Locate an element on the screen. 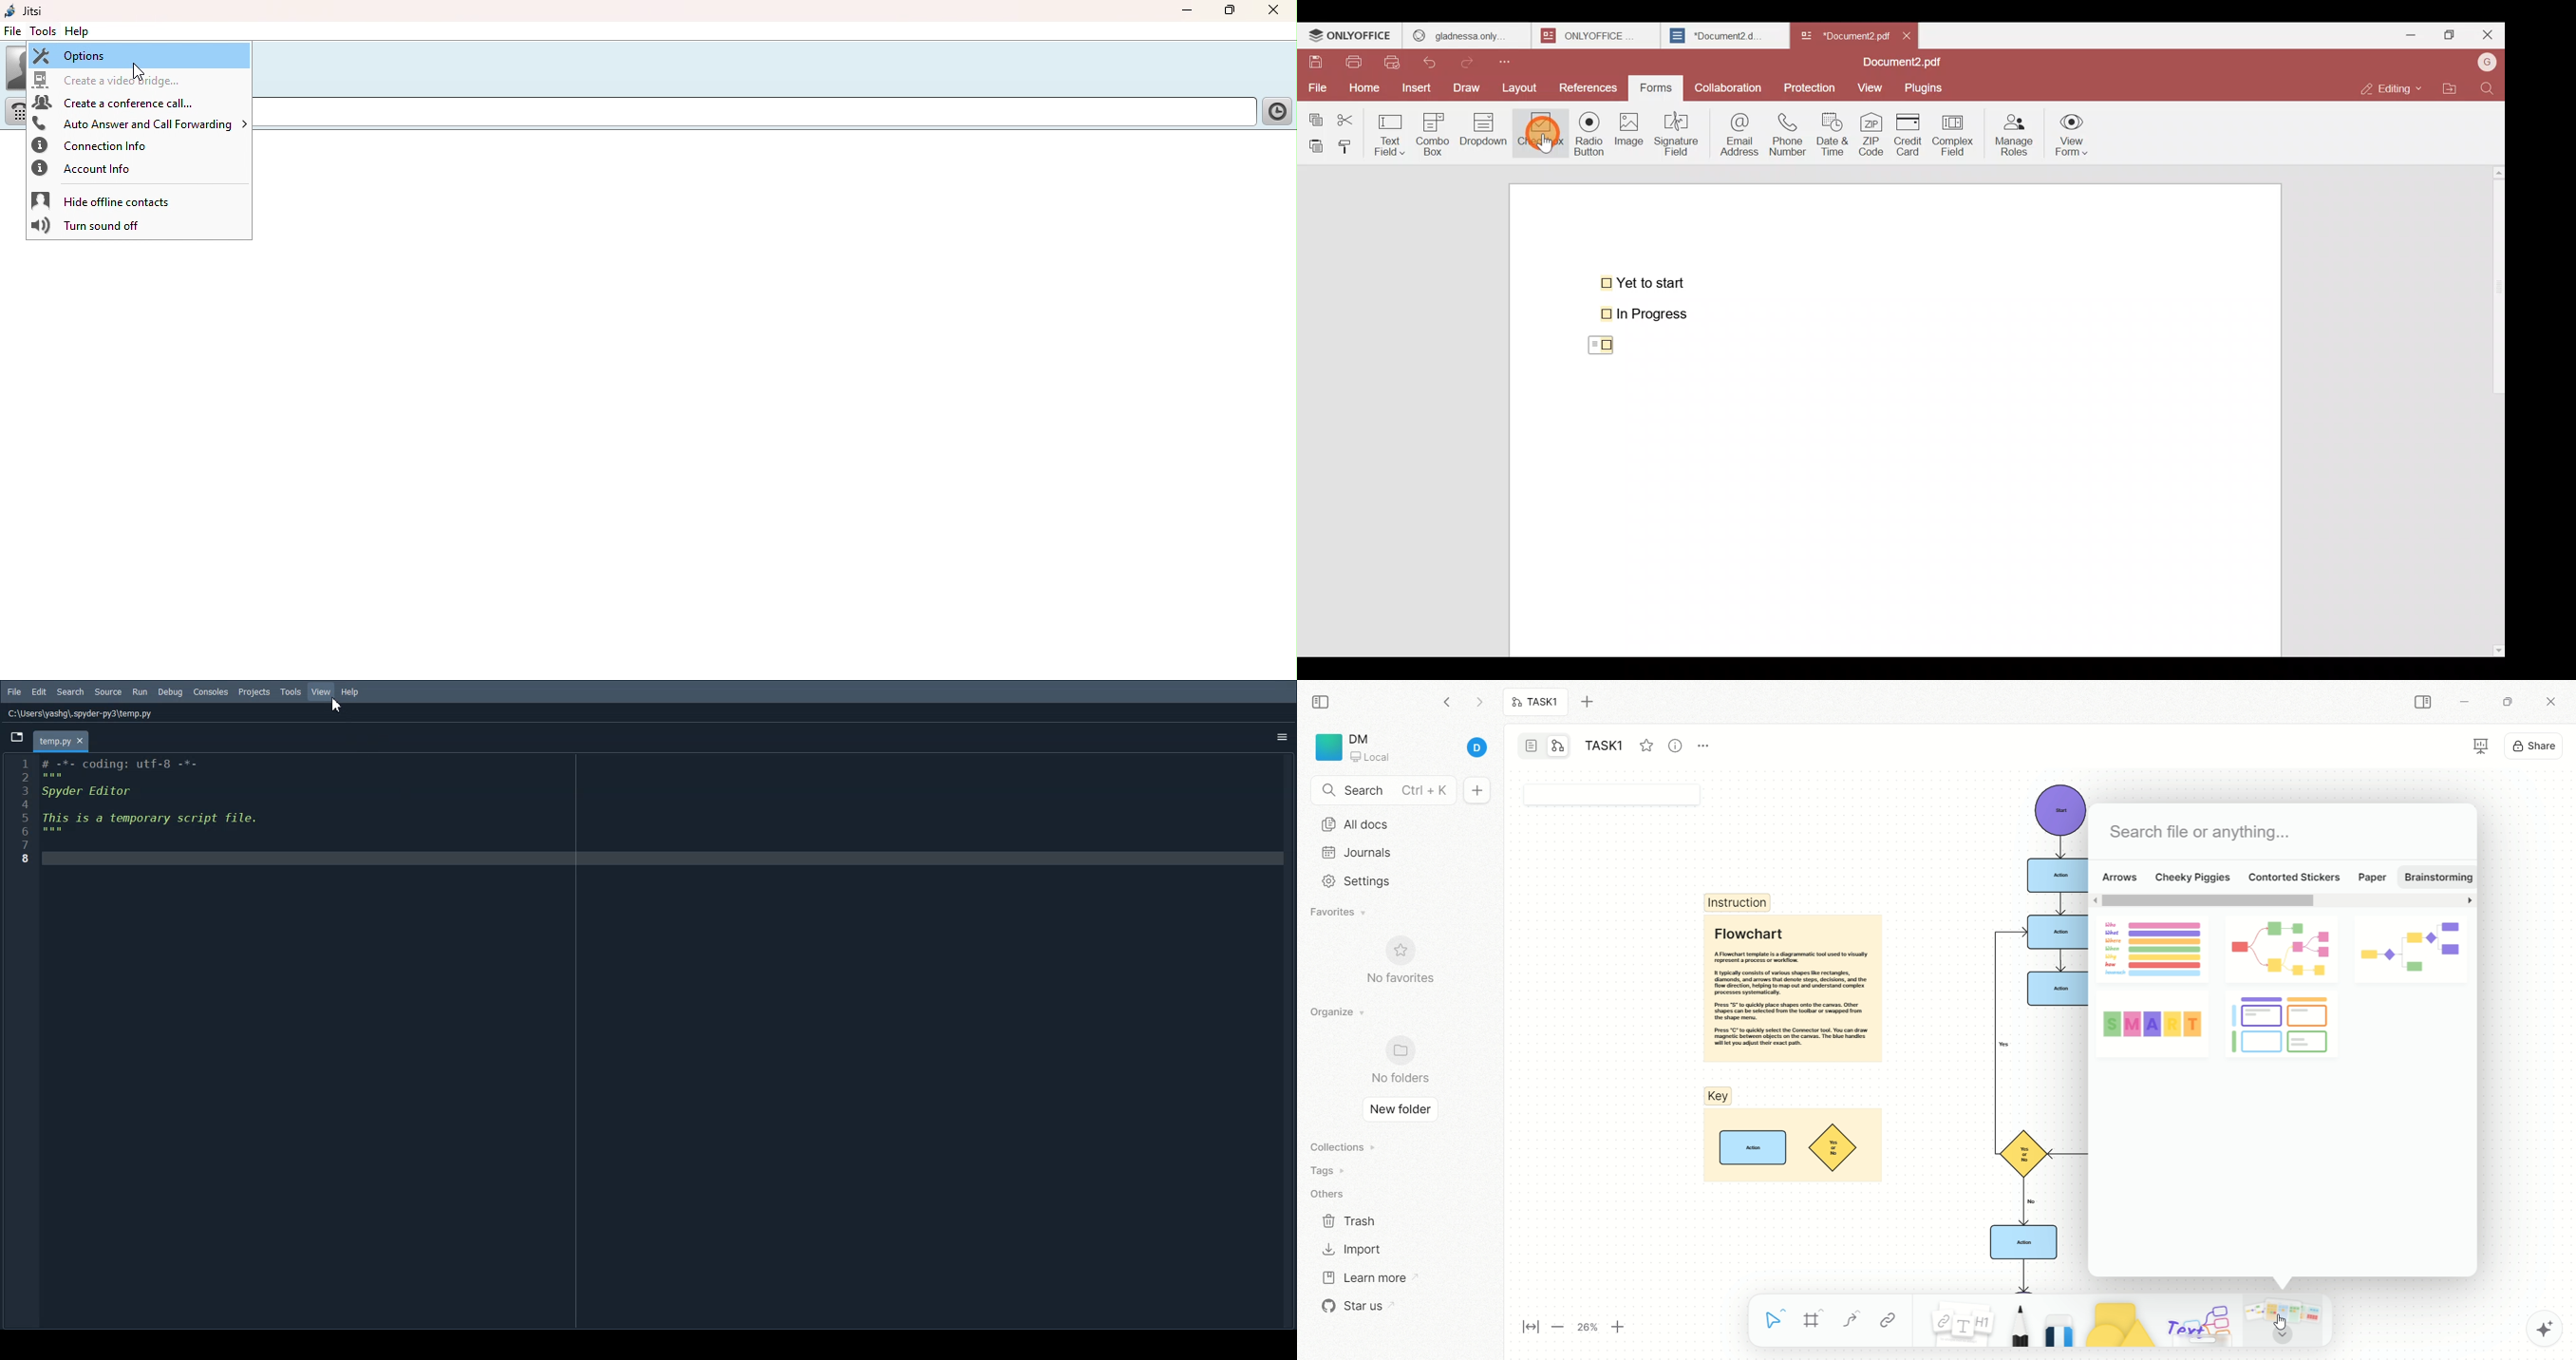 Image resolution: width=2576 pixels, height=1372 pixels. ONLYOFFICE is located at coordinates (1351, 37).